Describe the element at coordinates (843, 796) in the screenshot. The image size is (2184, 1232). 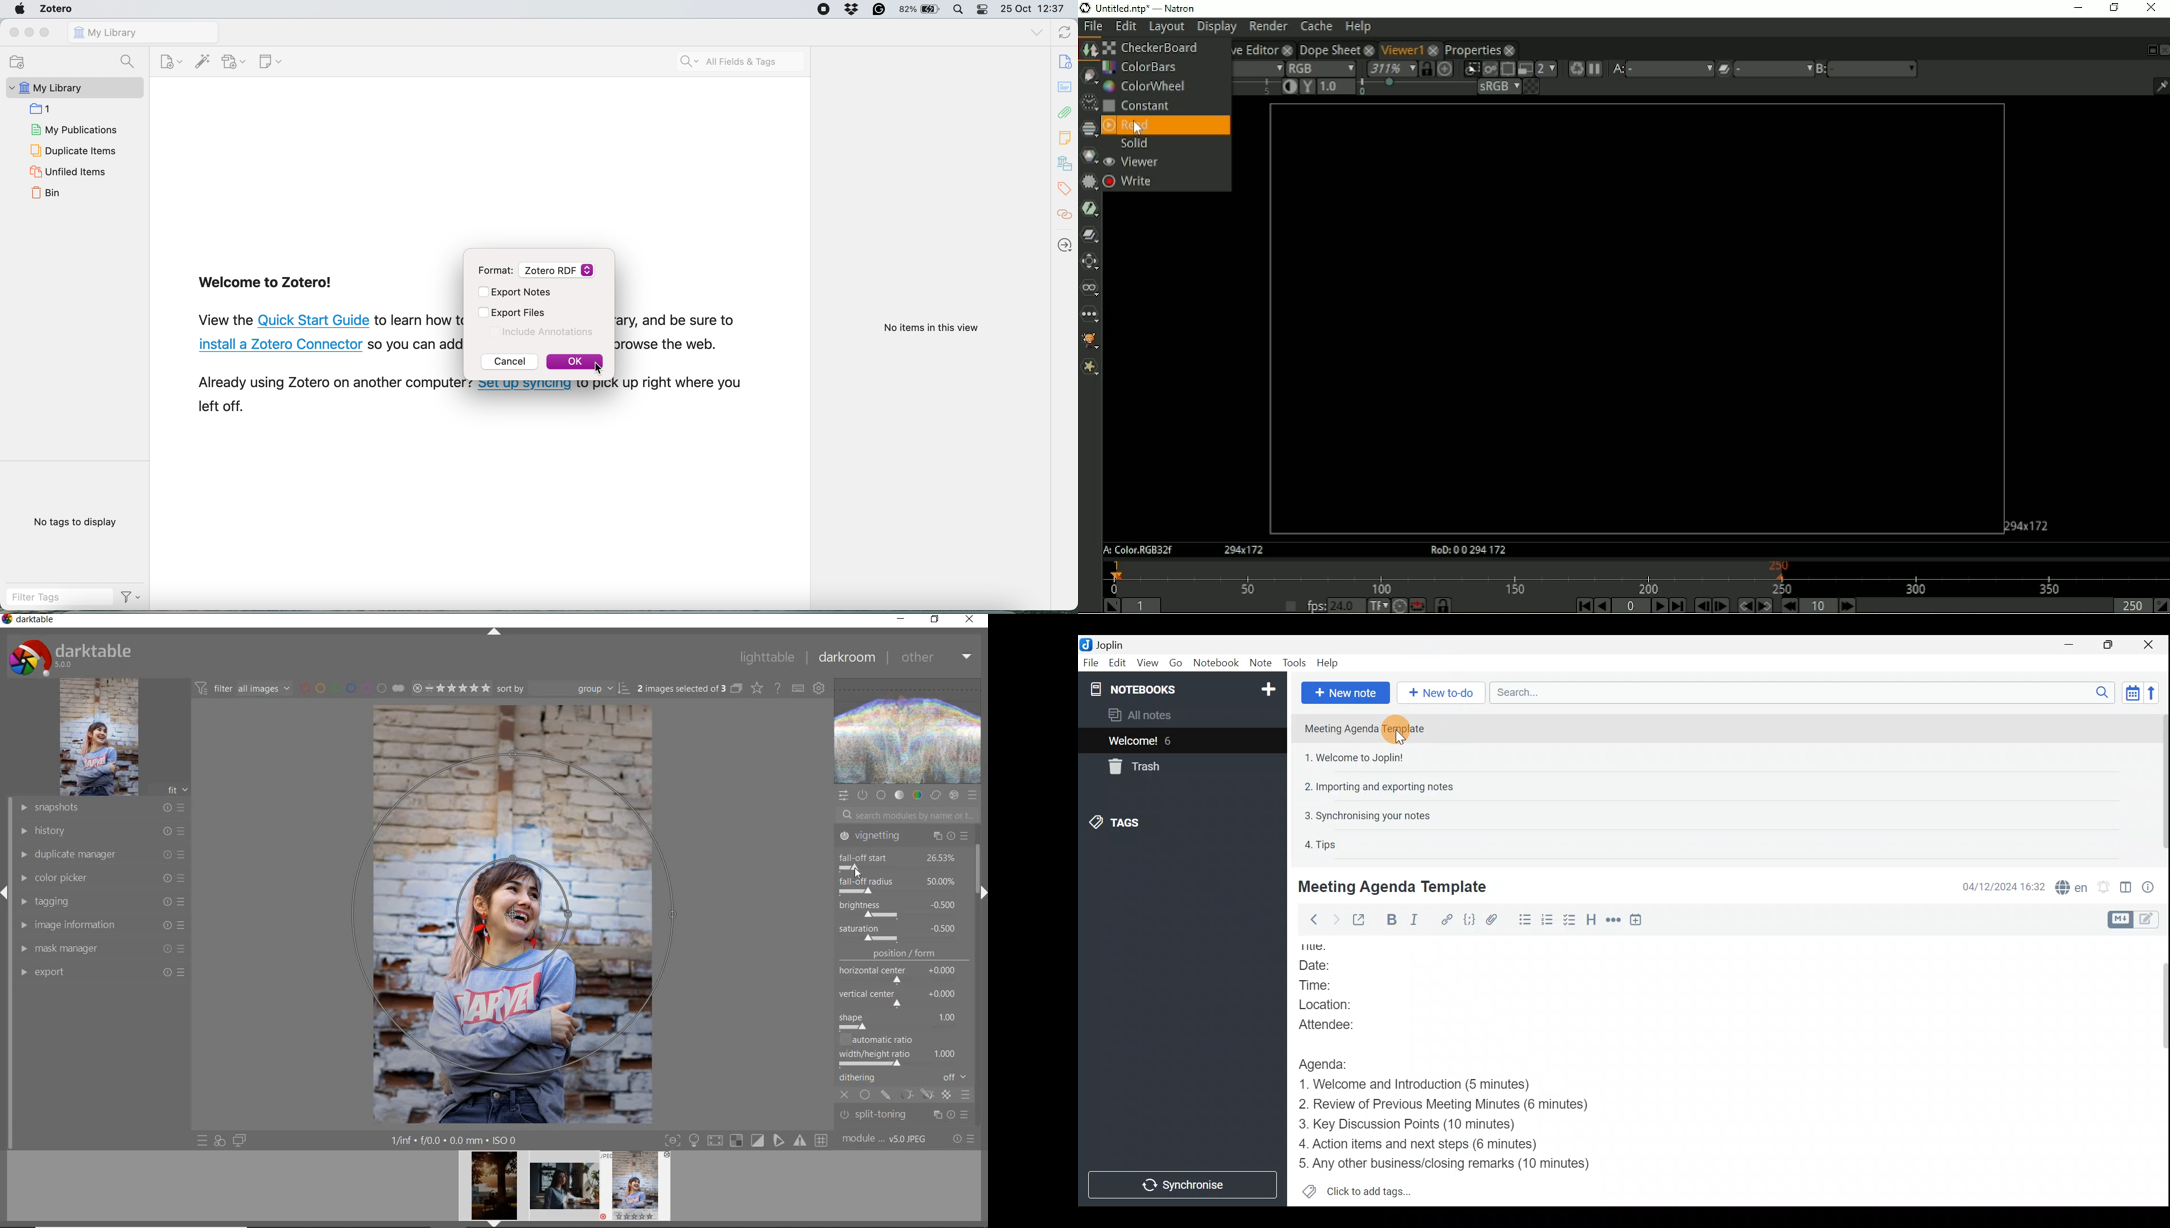
I see `quick access panel` at that location.